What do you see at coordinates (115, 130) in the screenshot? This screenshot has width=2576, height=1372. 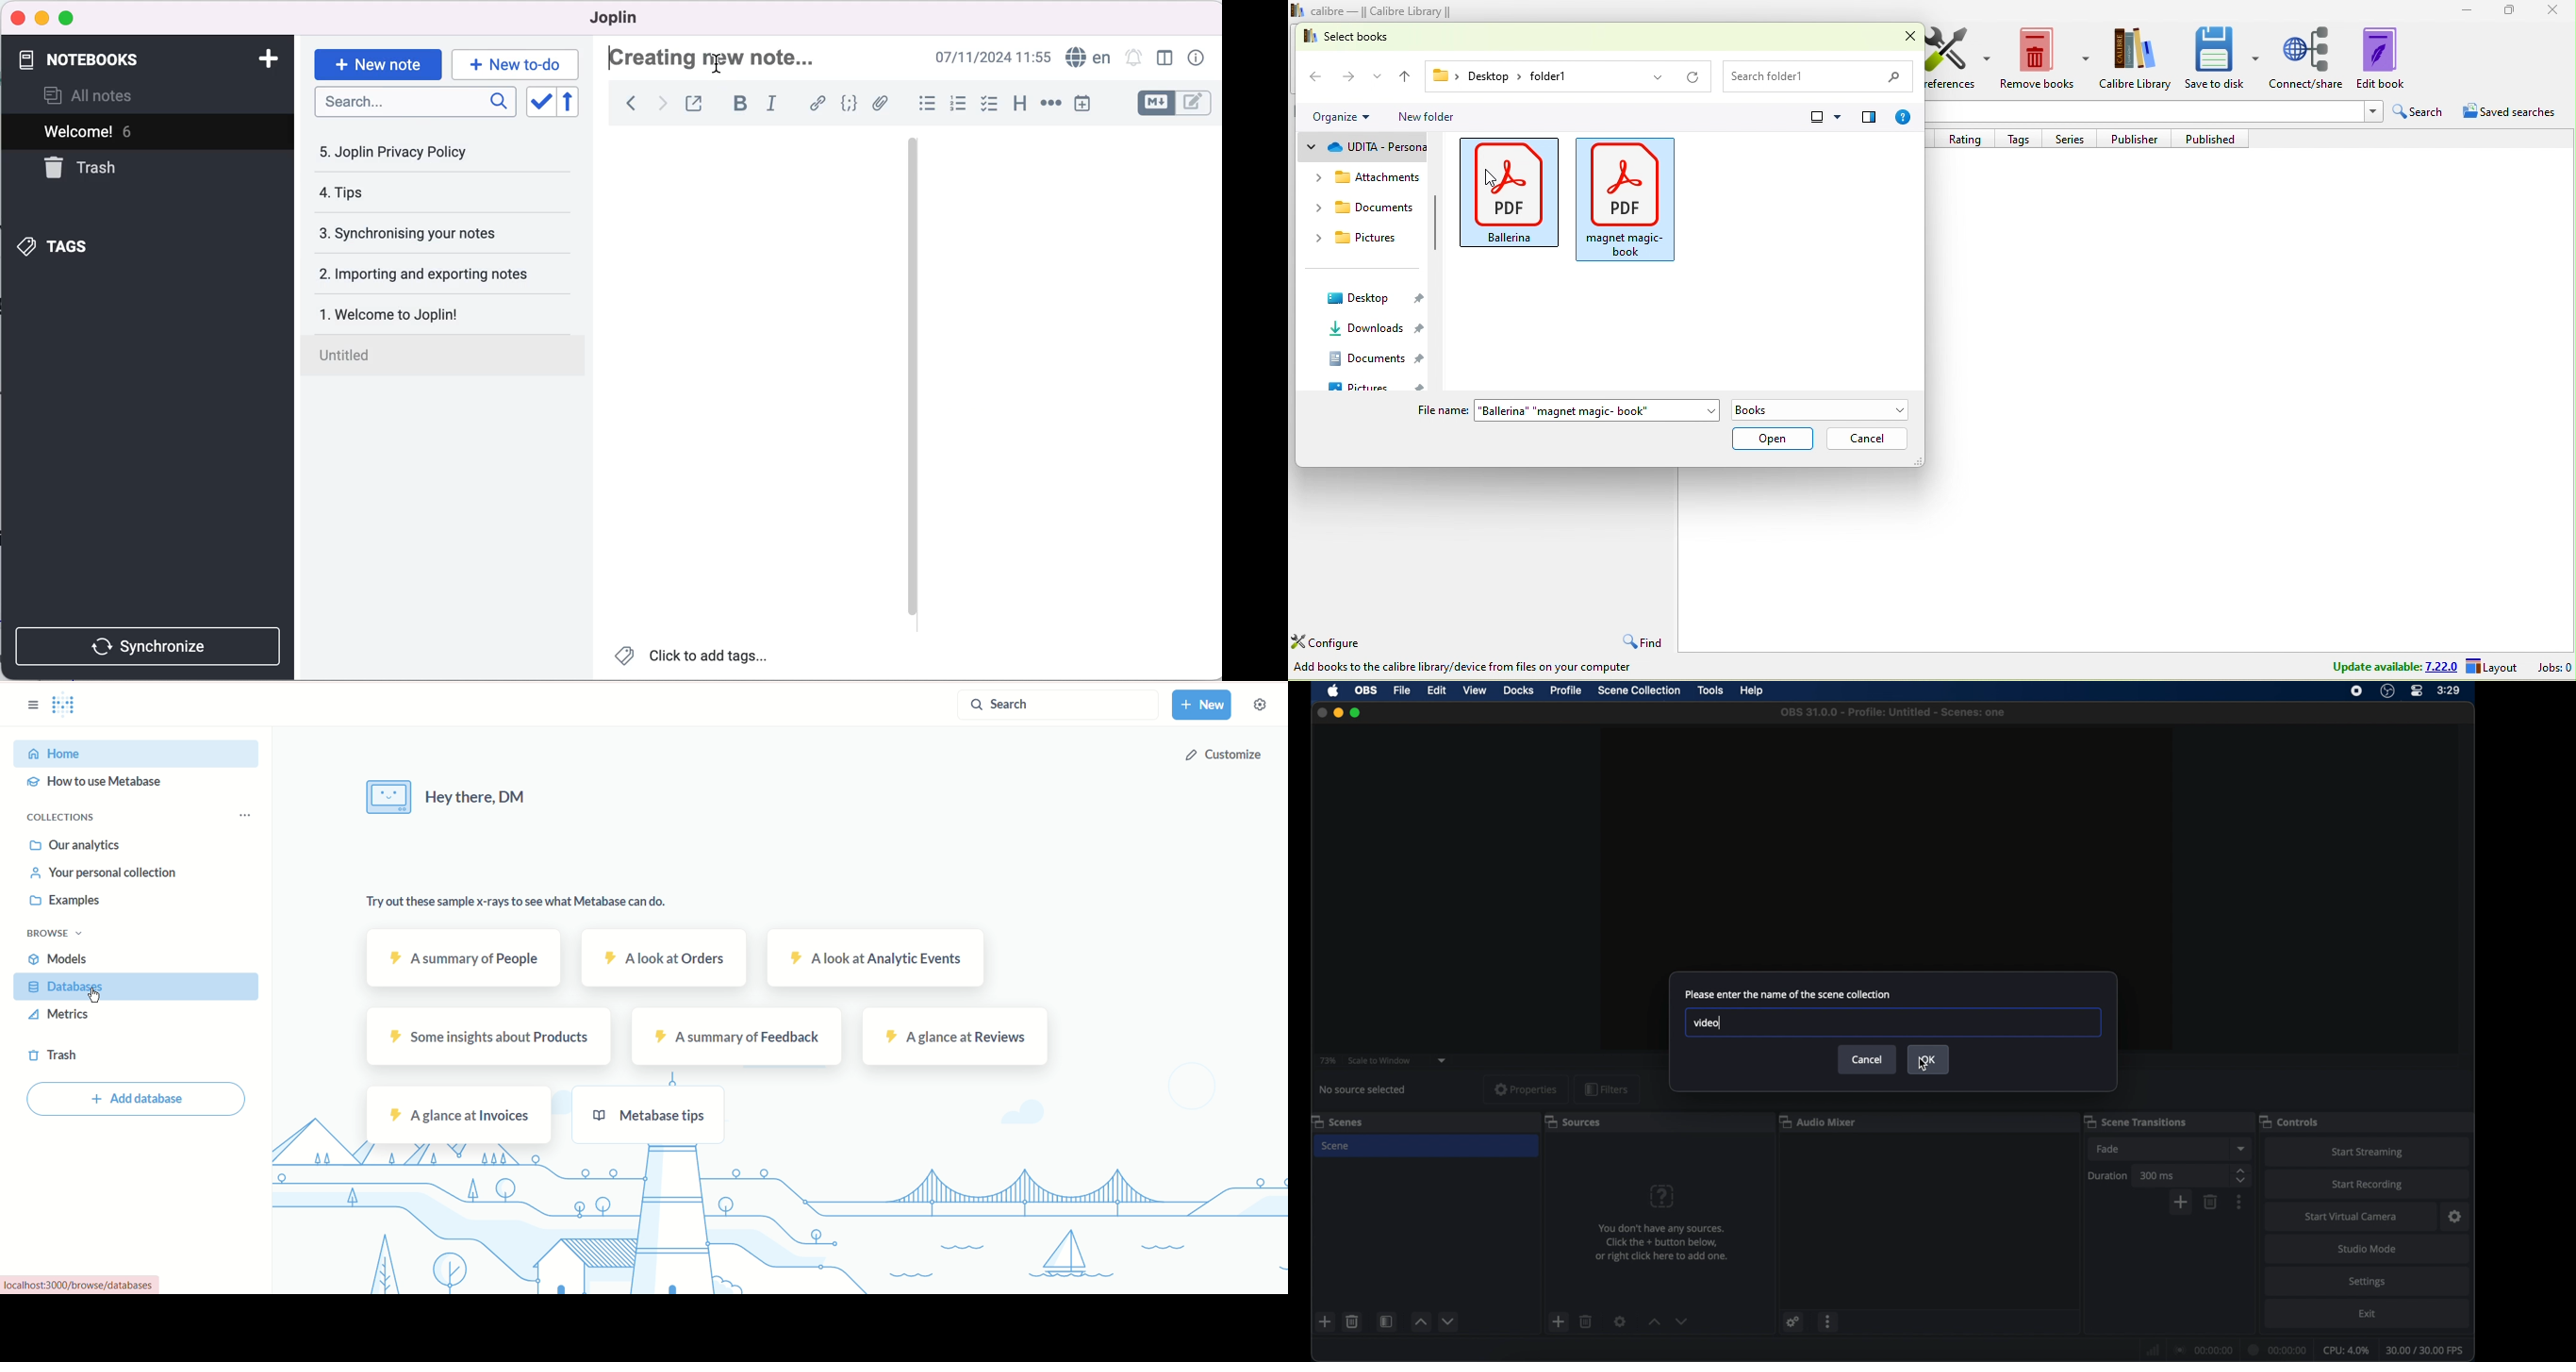 I see `welcome! 6` at bounding box center [115, 130].